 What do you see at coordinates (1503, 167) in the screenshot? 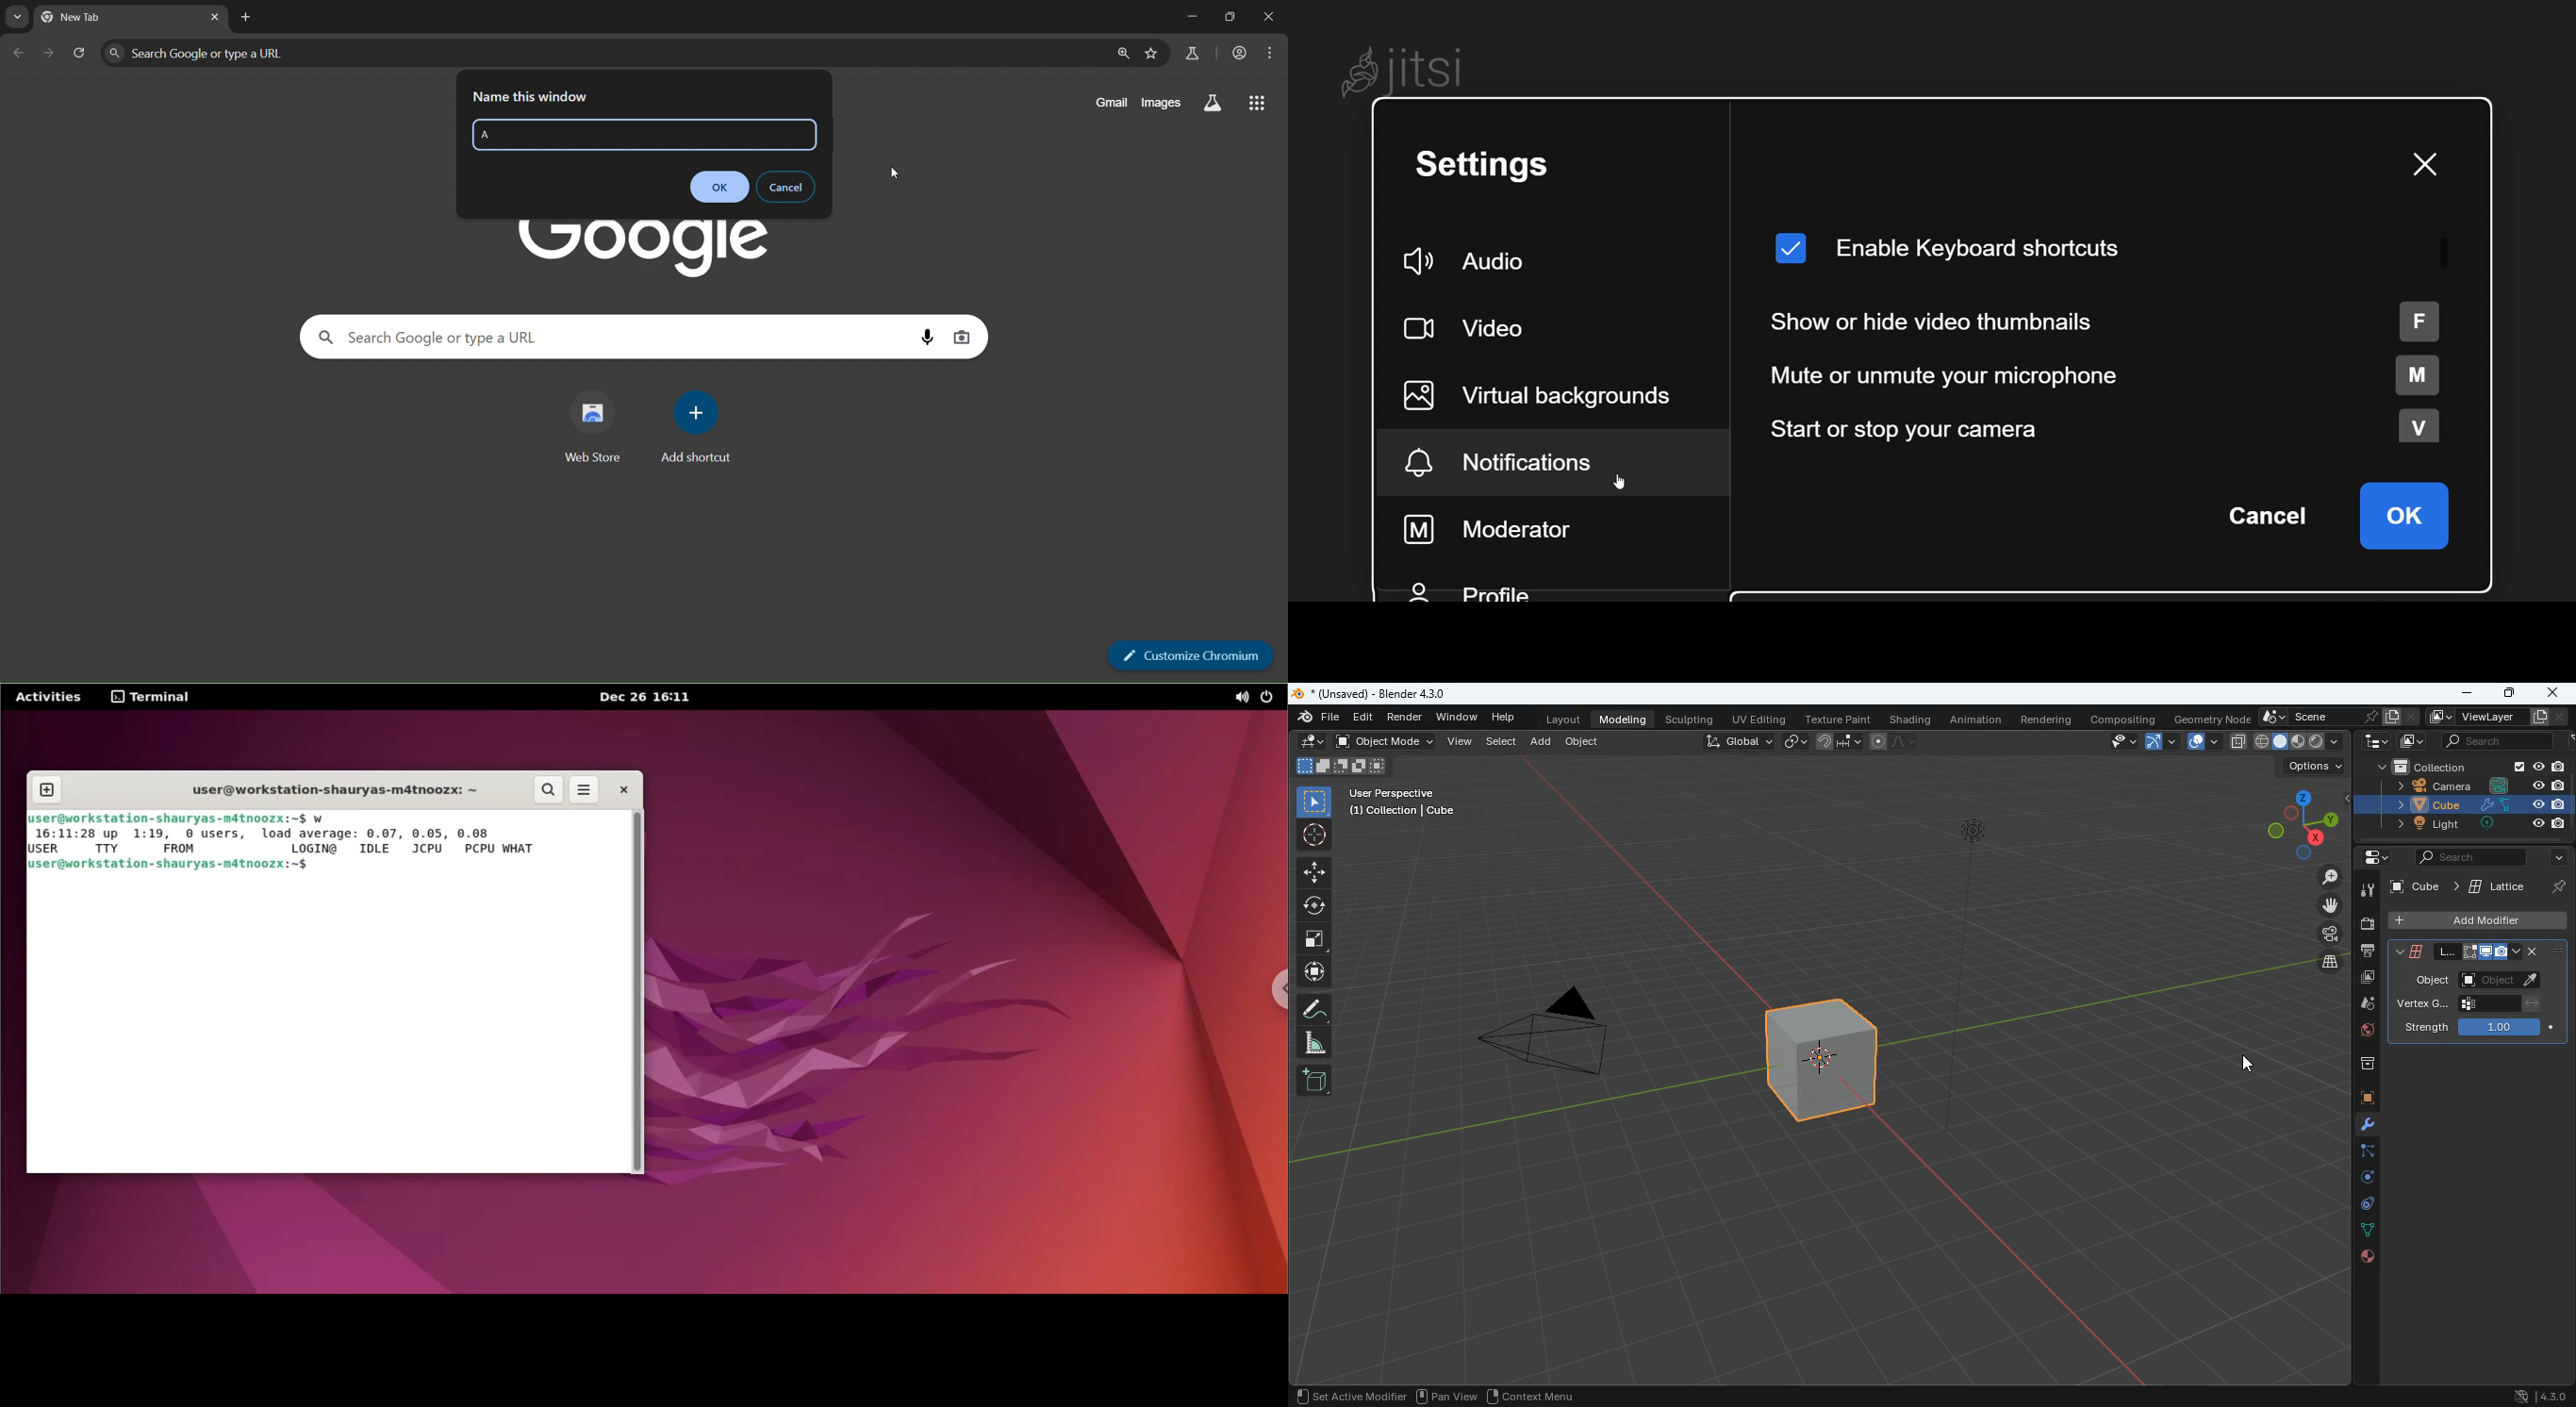
I see `setting` at bounding box center [1503, 167].